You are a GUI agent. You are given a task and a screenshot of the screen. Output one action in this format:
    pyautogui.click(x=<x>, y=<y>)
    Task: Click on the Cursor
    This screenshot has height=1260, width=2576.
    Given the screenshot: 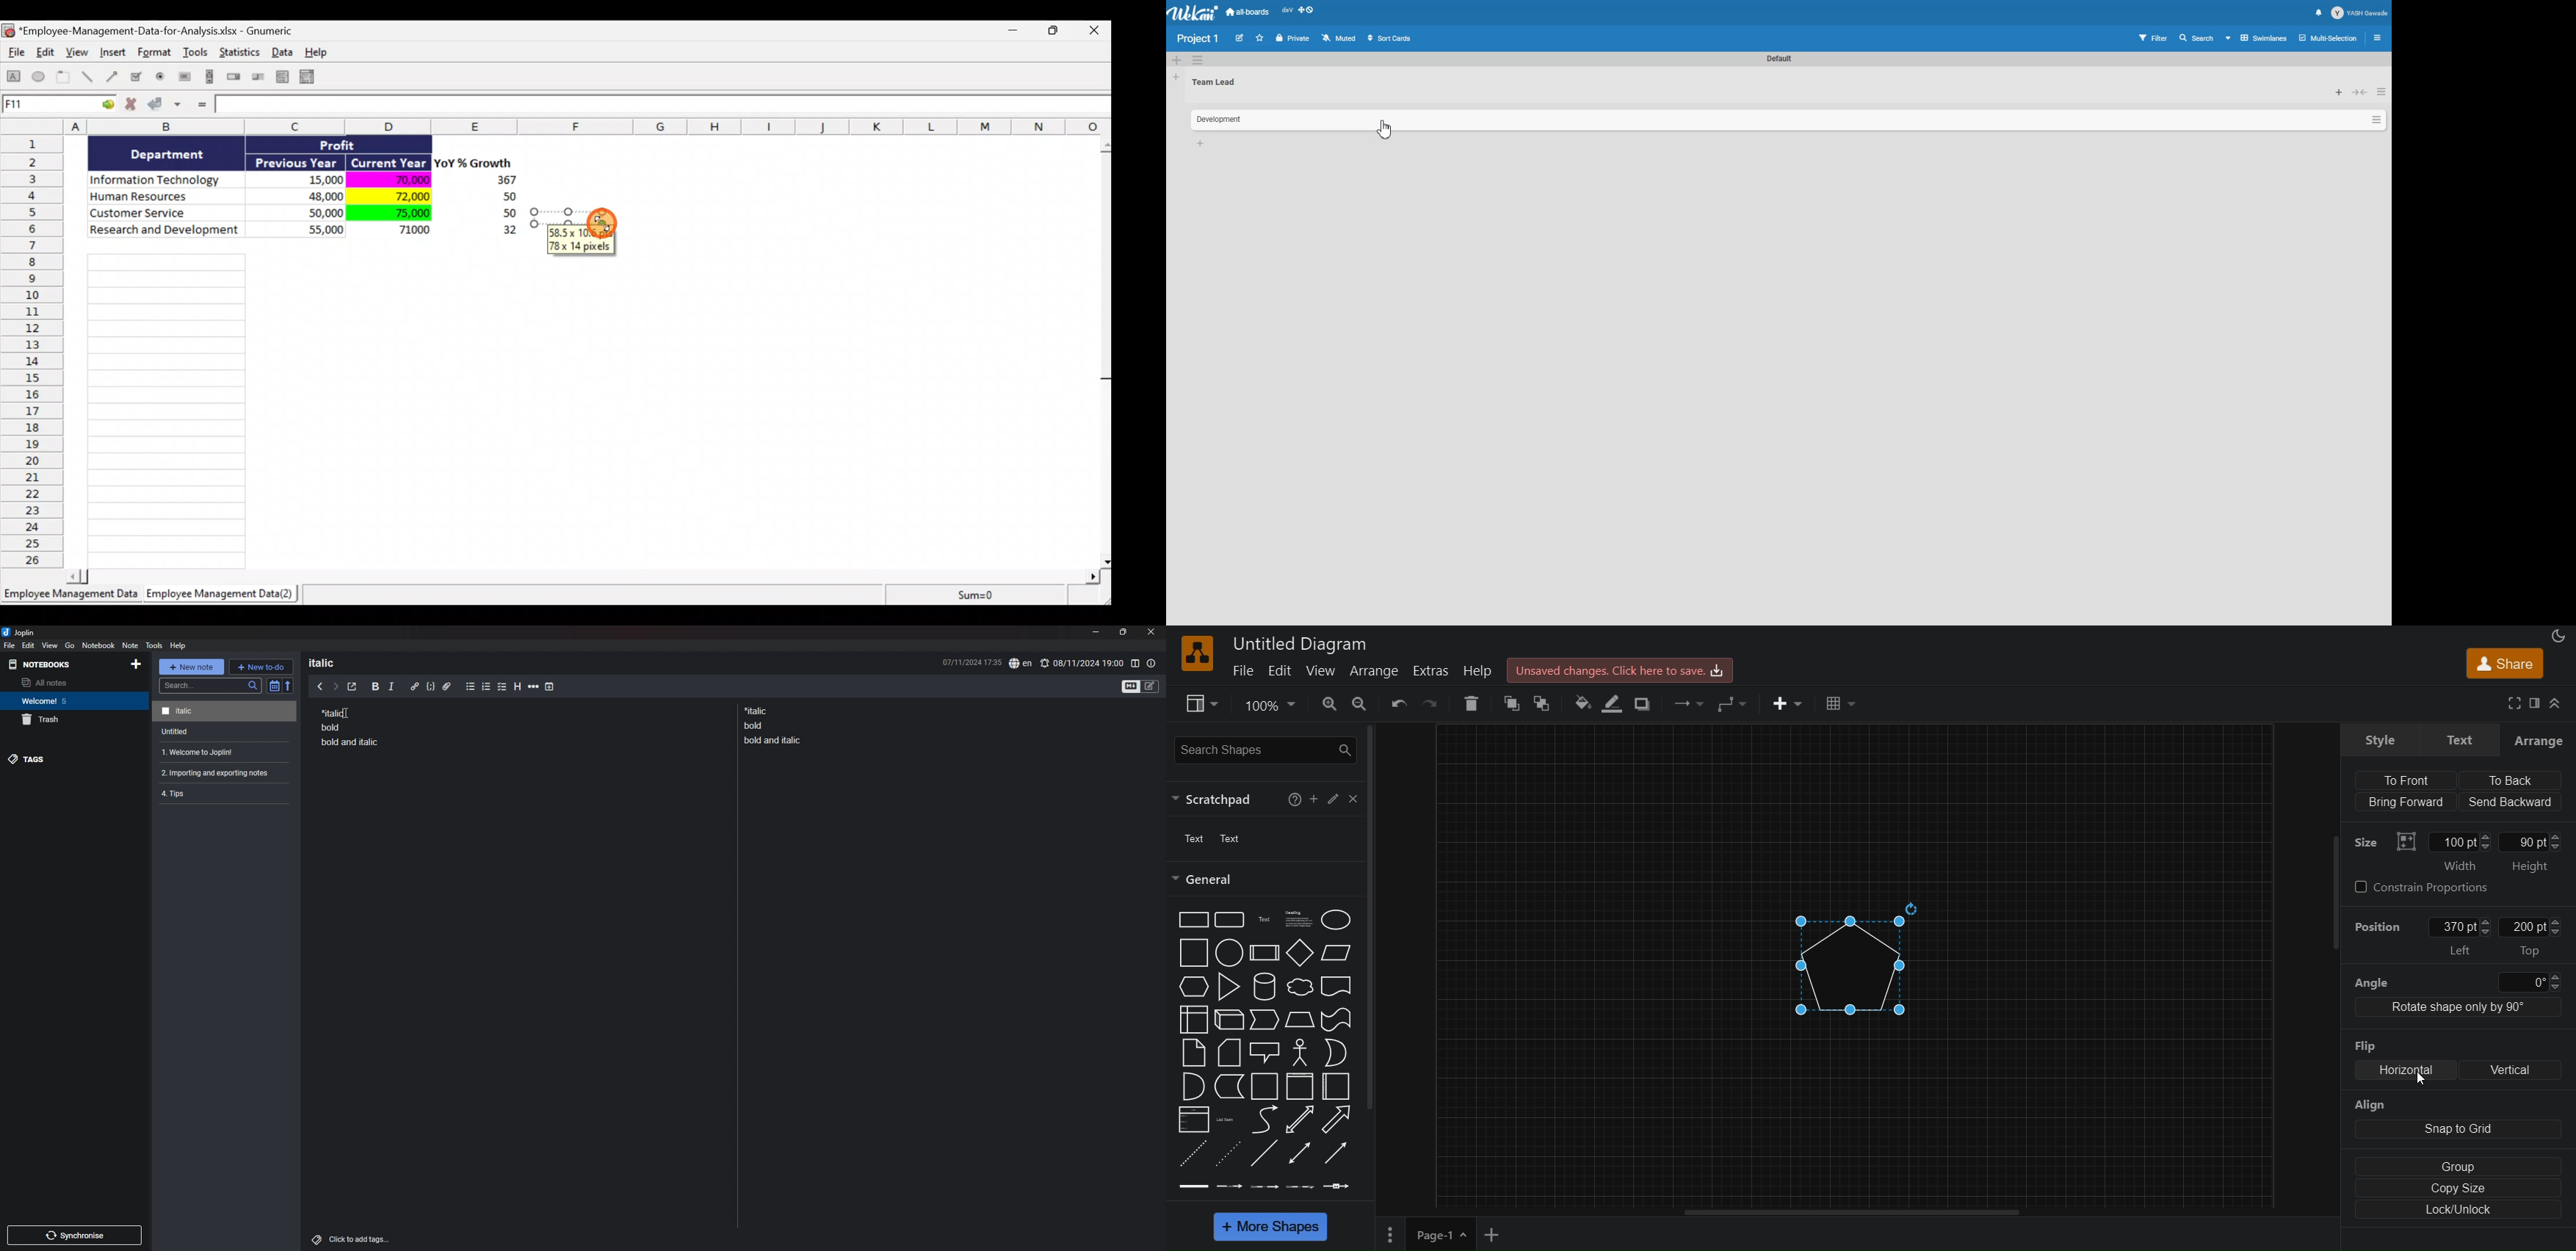 What is the action you would take?
    pyautogui.click(x=349, y=714)
    